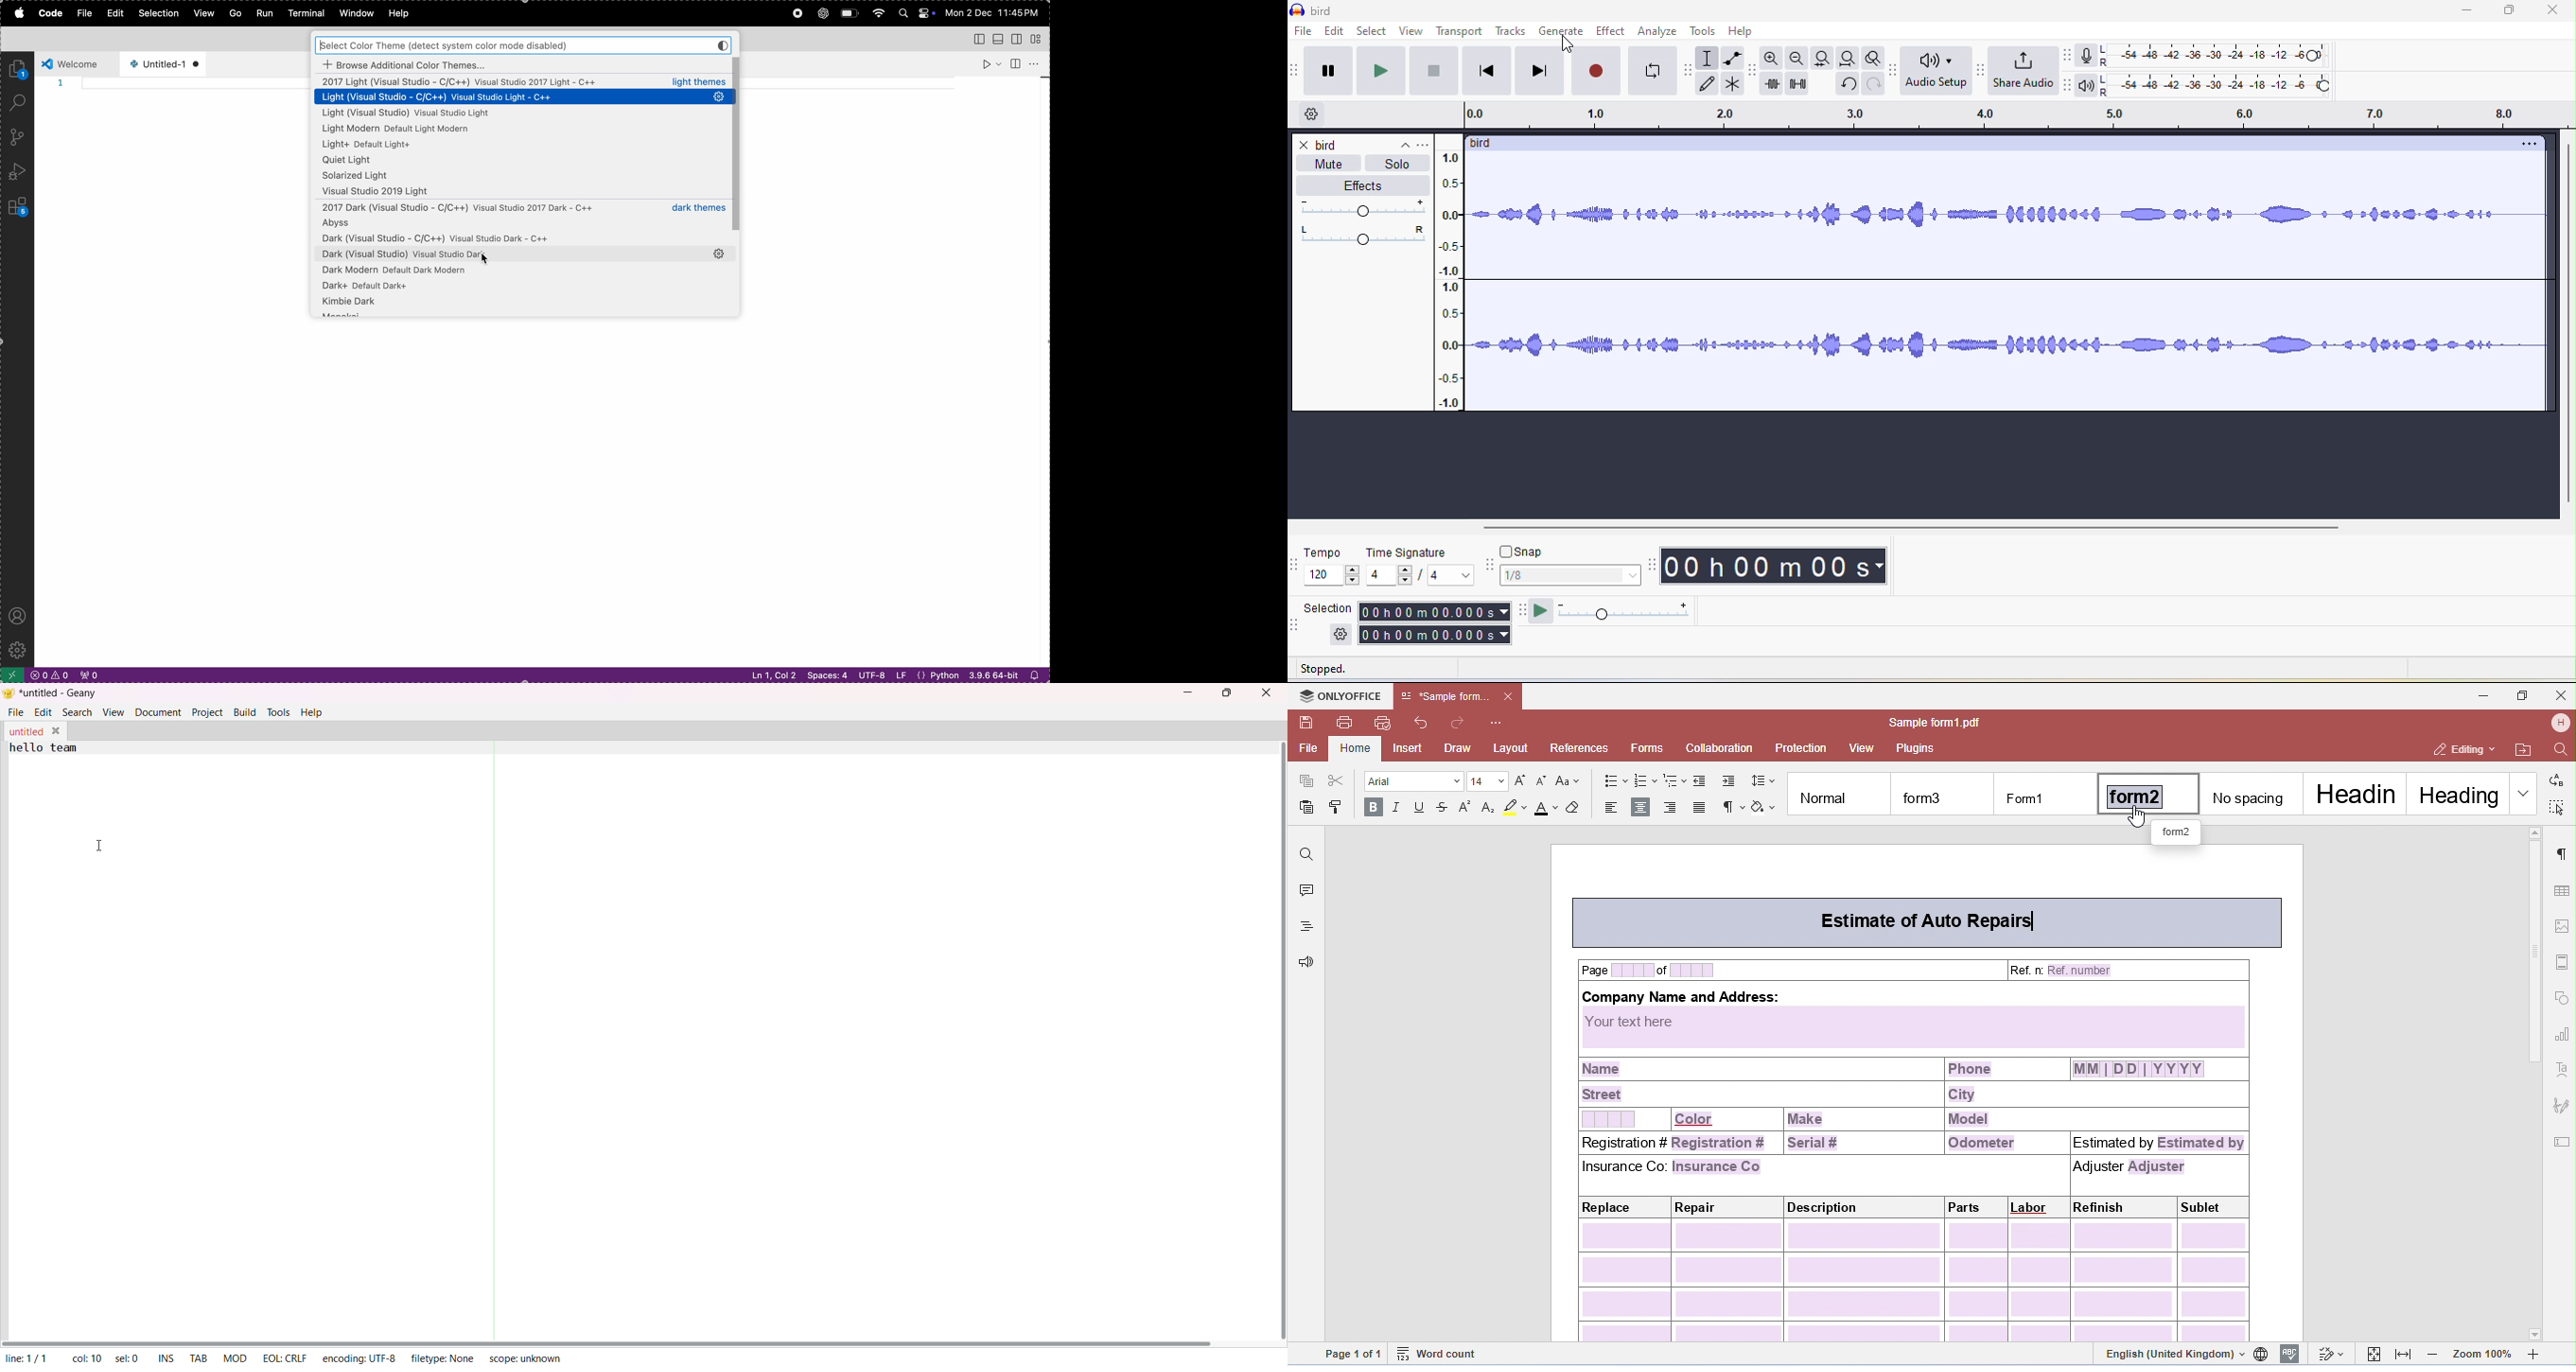 The image size is (2576, 1372). What do you see at coordinates (1751, 33) in the screenshot?
I see `help` at bounding box center [1751, 33].